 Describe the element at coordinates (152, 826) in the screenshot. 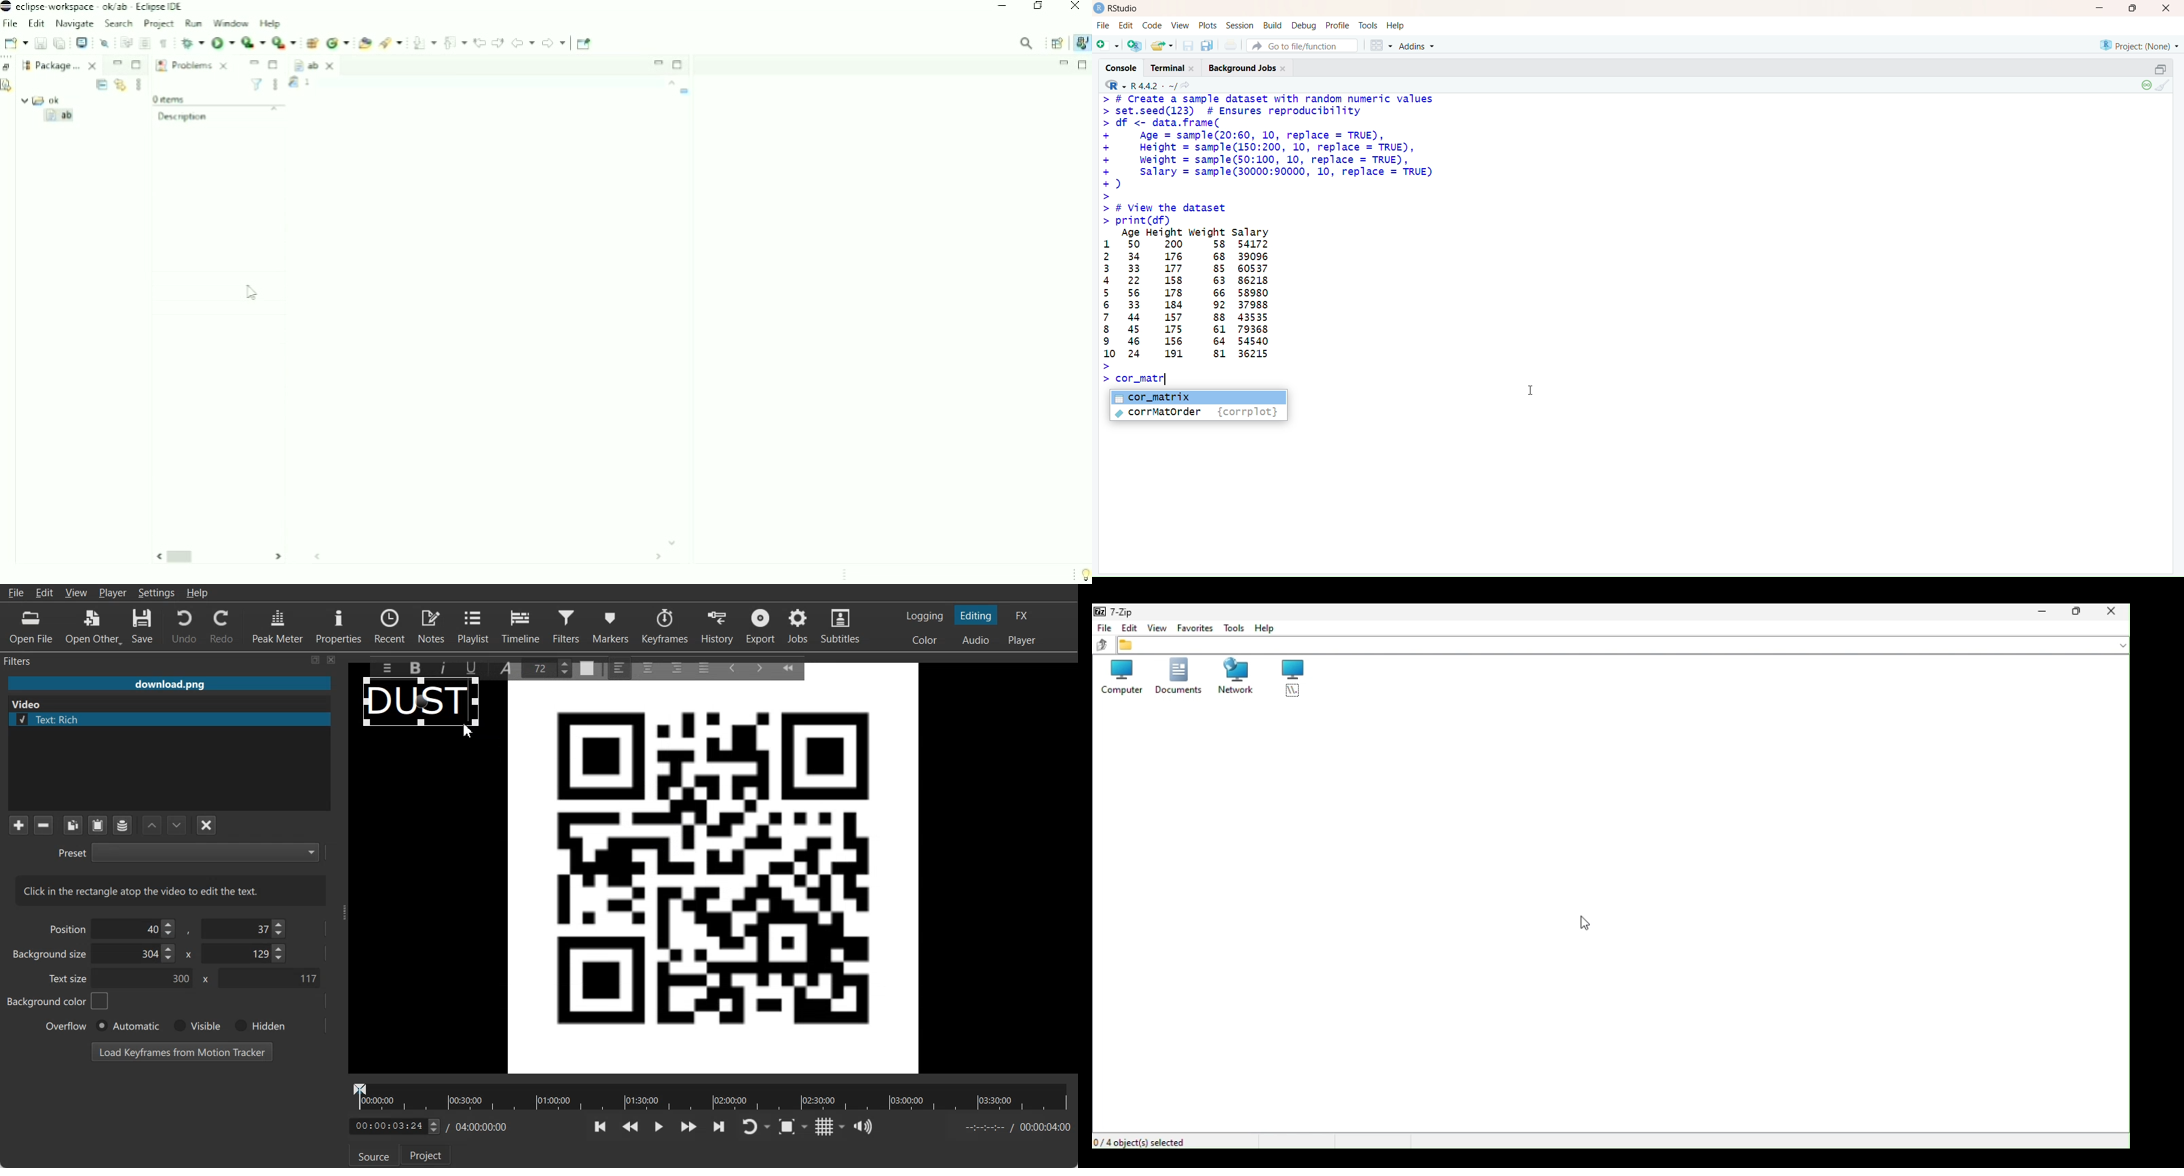

I see `Move Filter up` at that location.